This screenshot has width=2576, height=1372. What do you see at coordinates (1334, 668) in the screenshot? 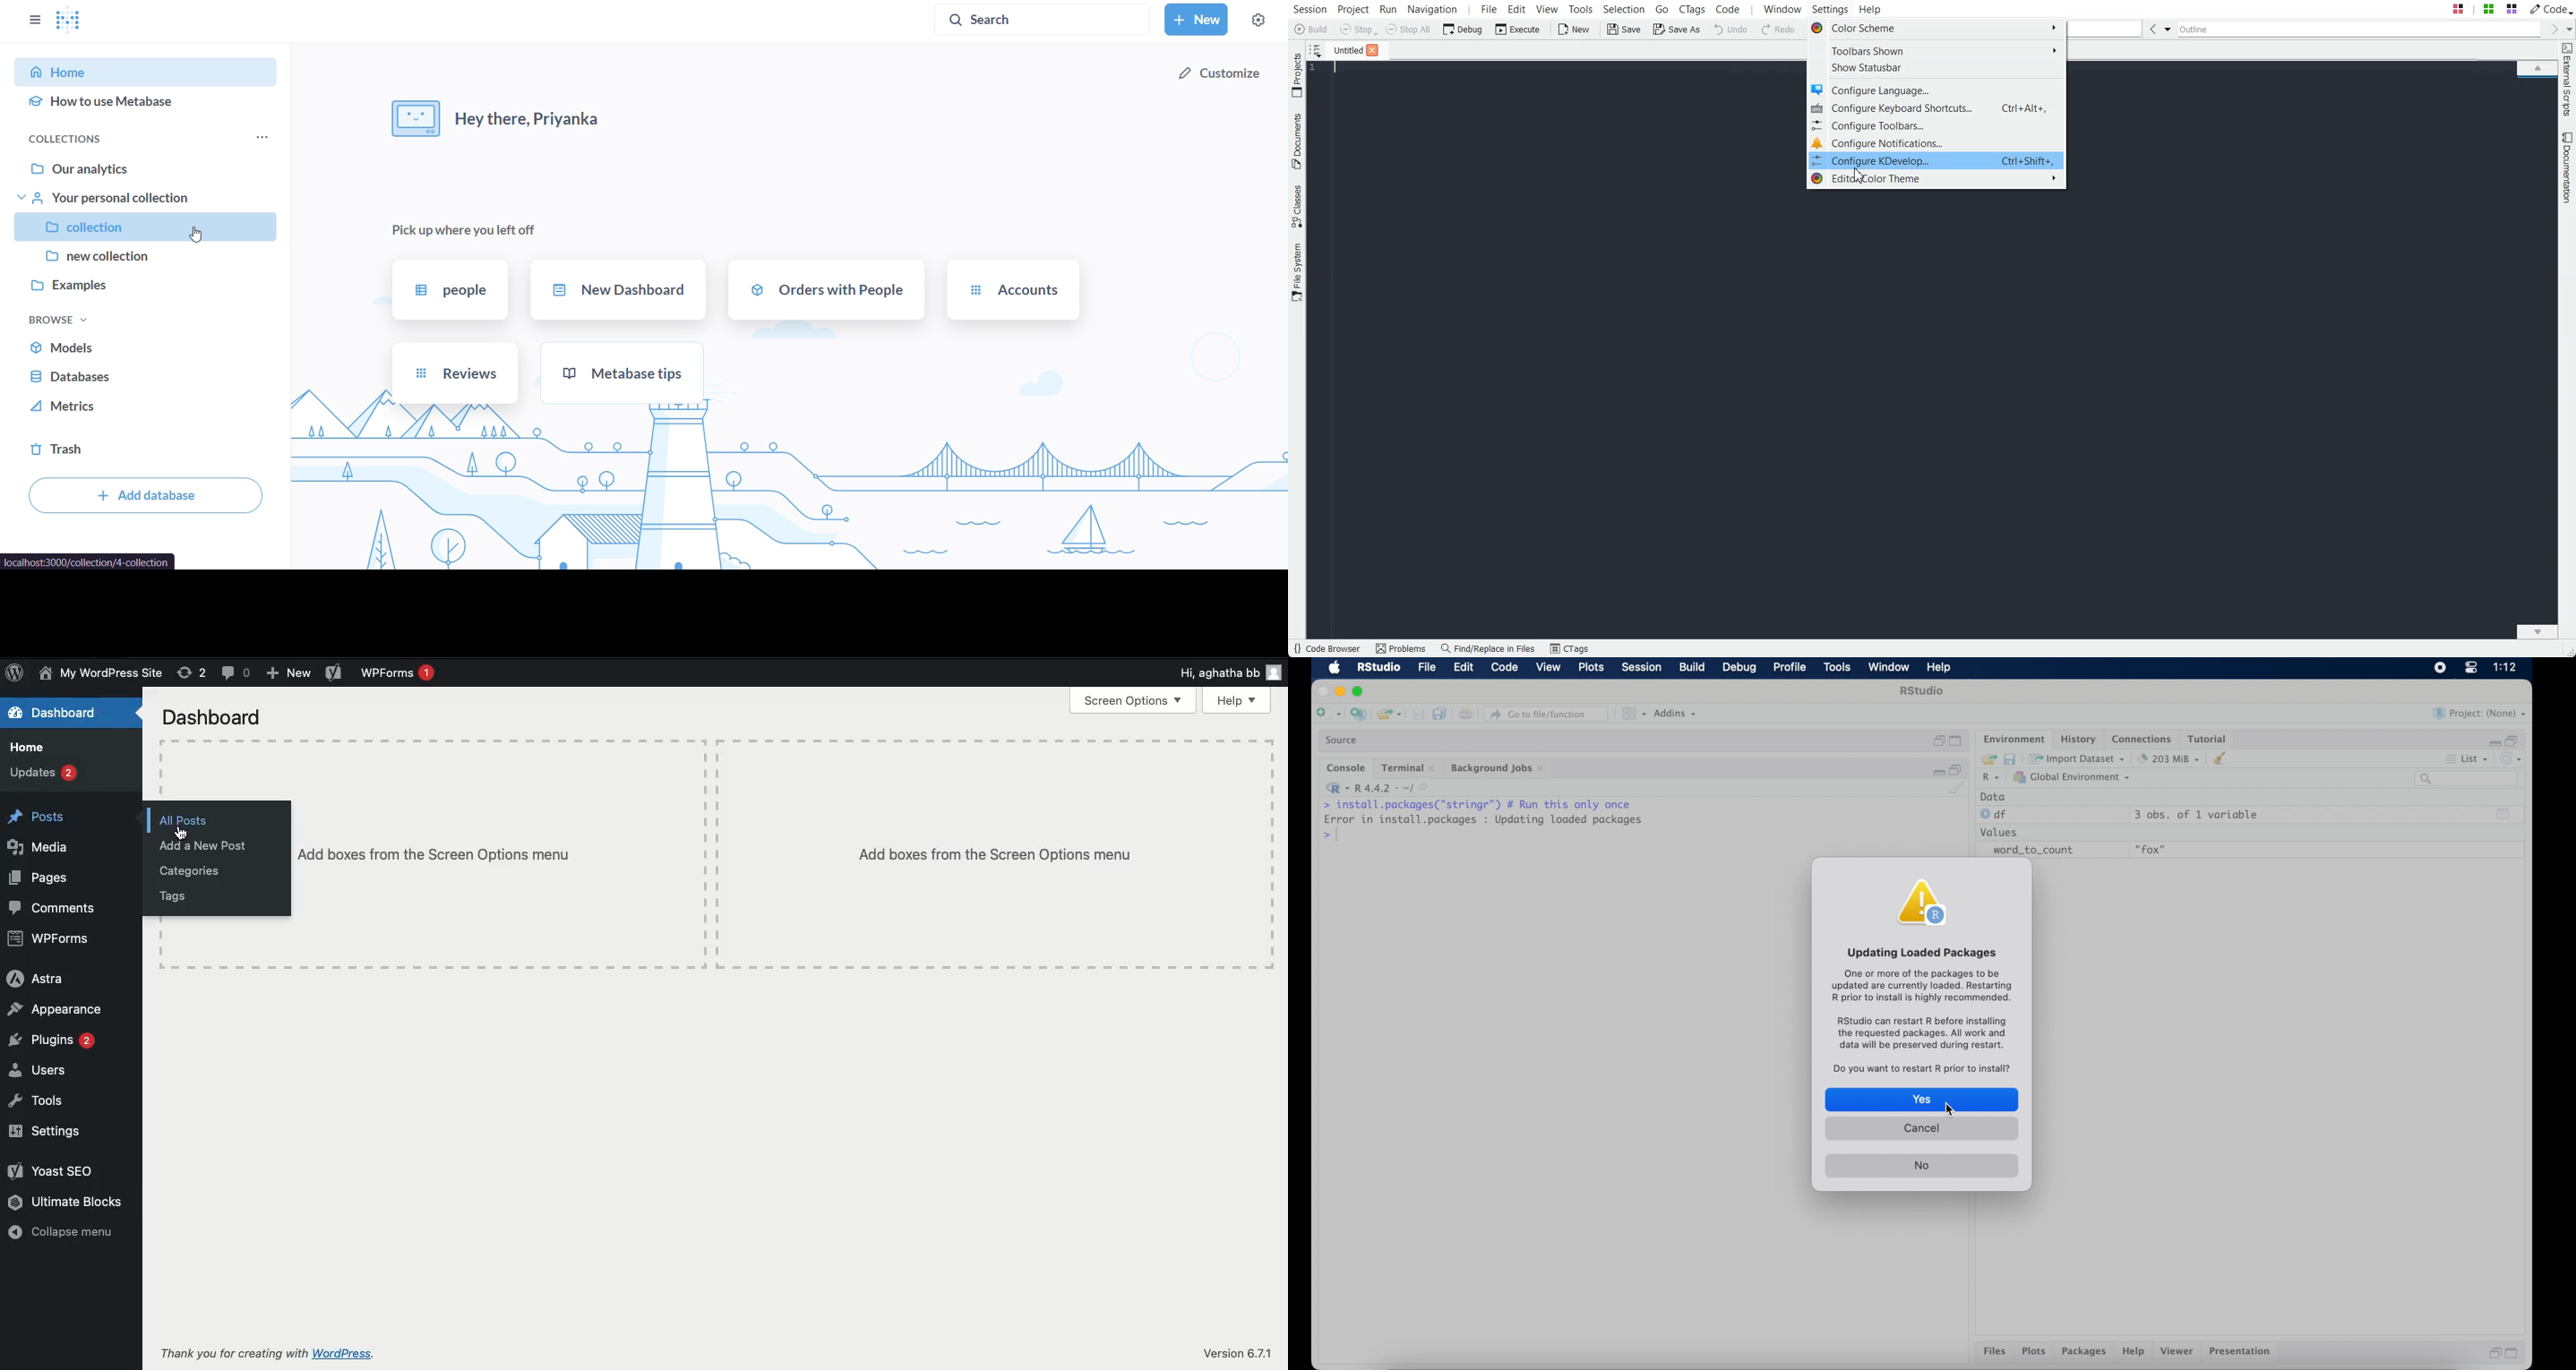
I see `macOS` at bounding box center [1334, 668].